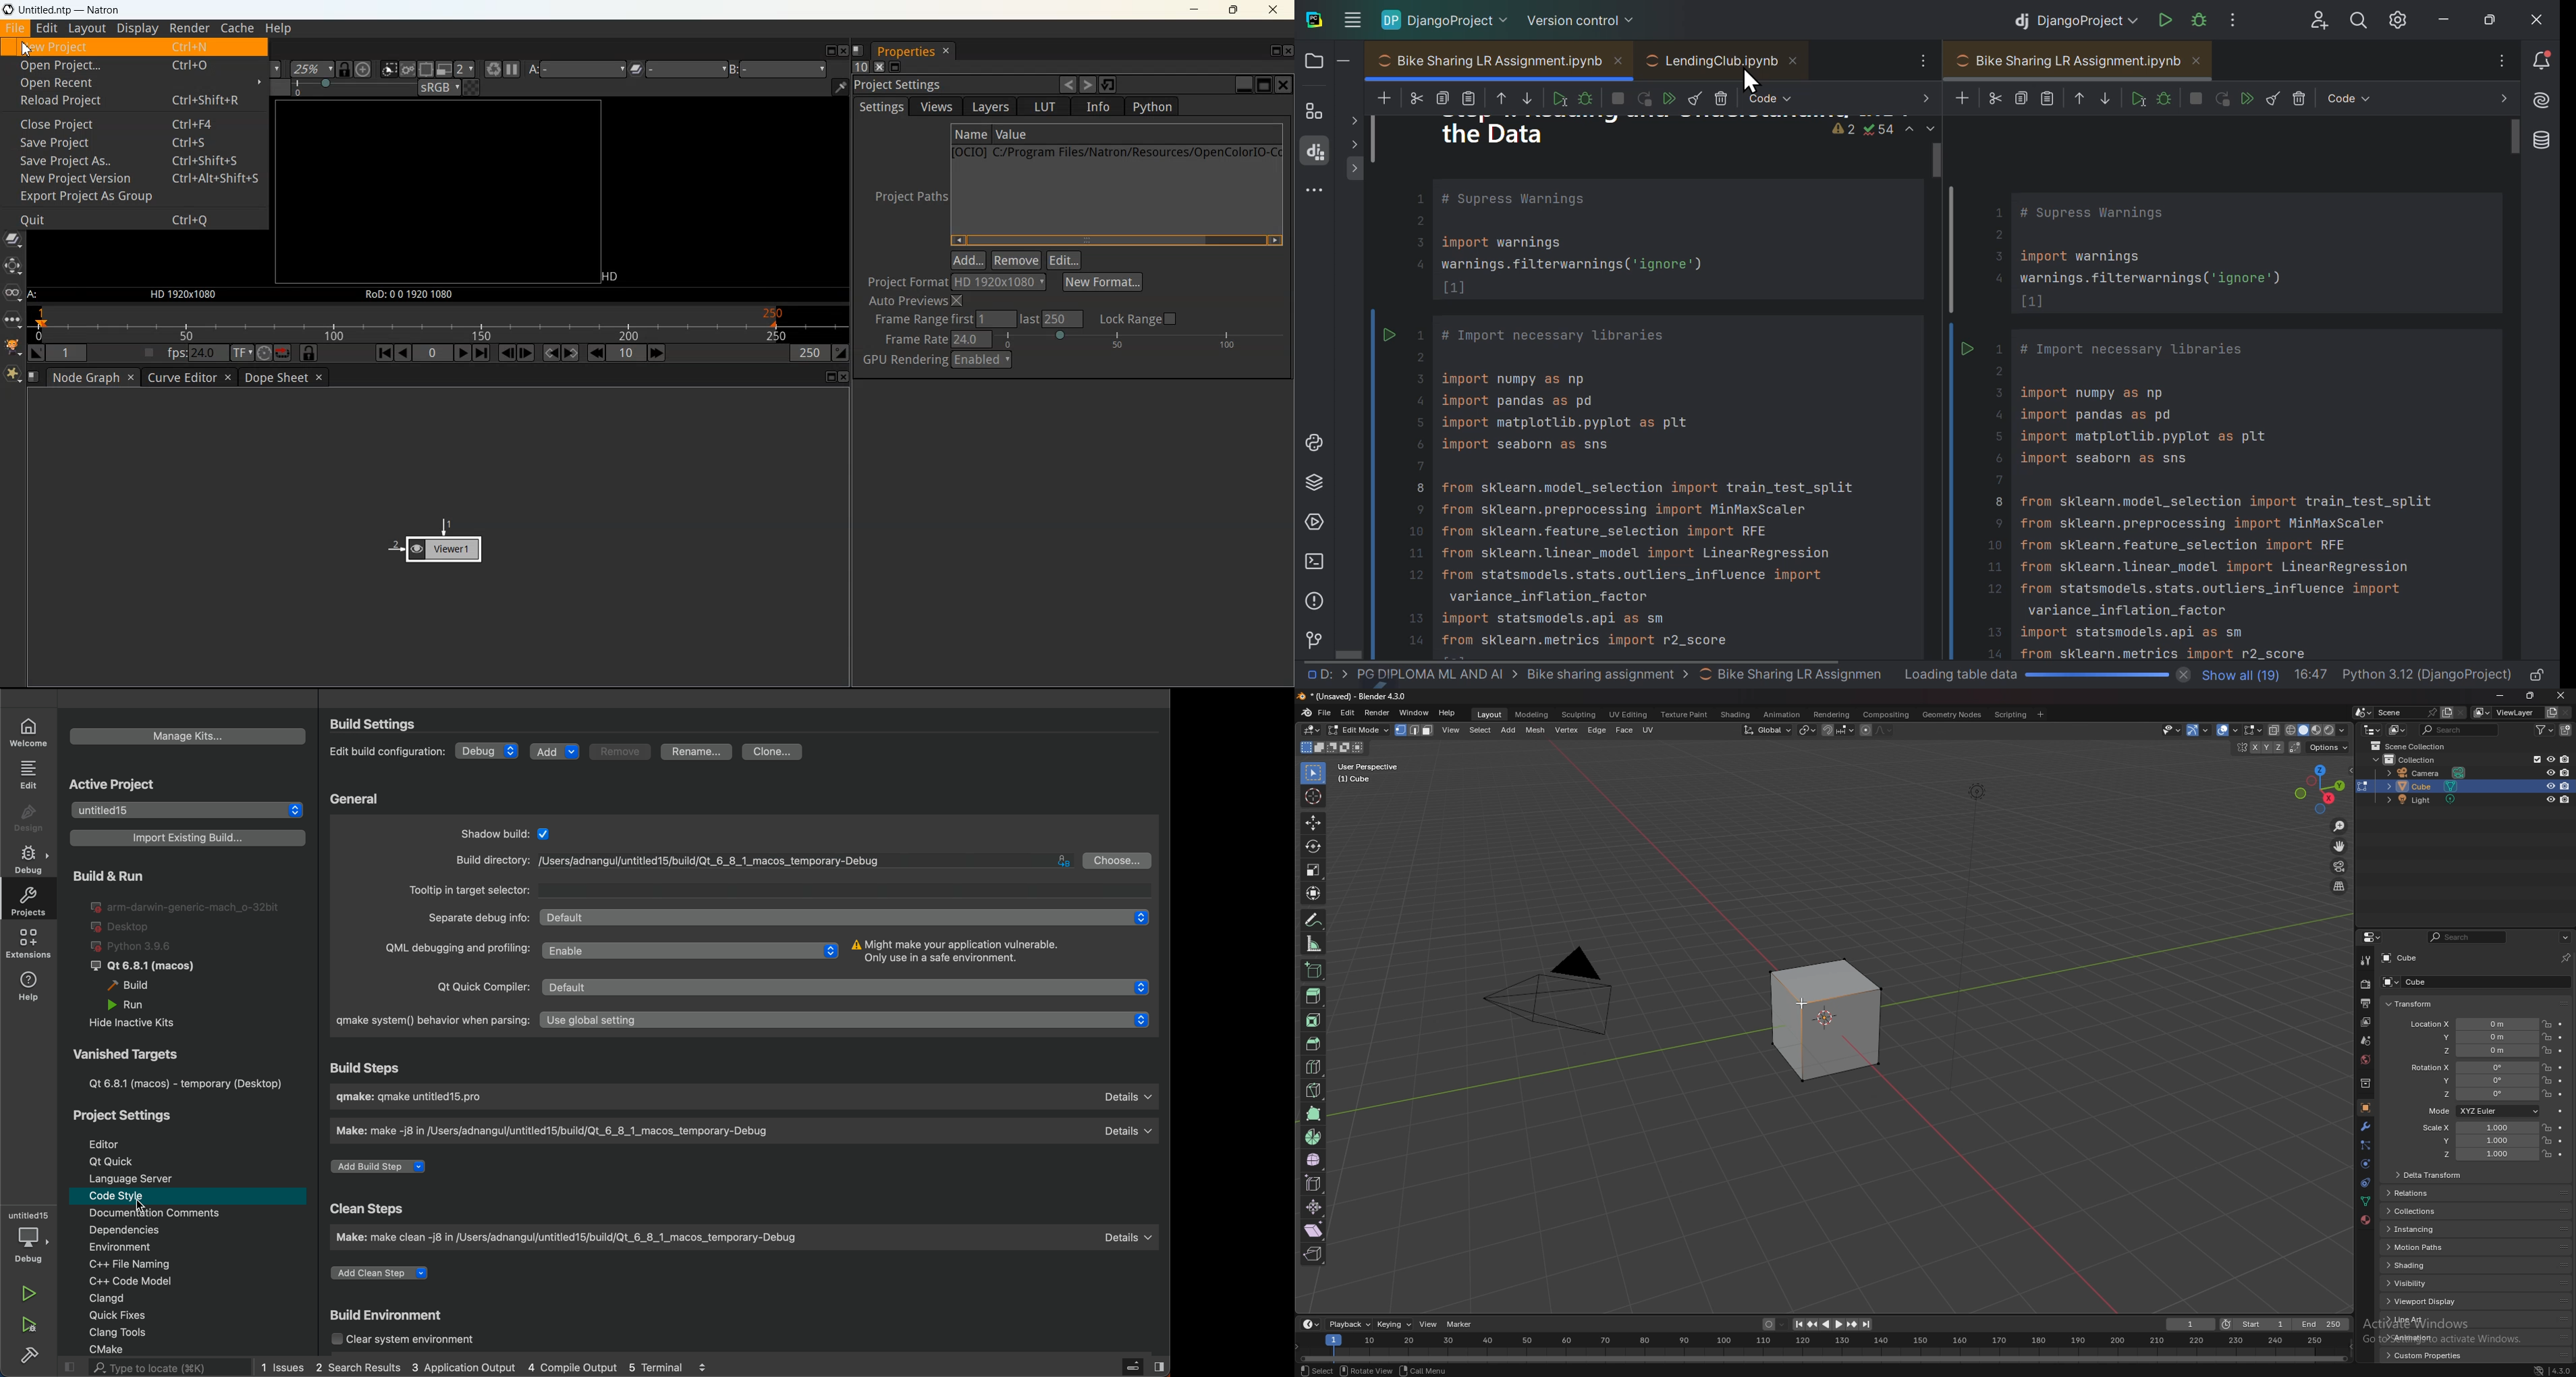 Image resolution: width=2576 pixels, height=1400 pixels. I want to click on minimise, so click(2446, 16).